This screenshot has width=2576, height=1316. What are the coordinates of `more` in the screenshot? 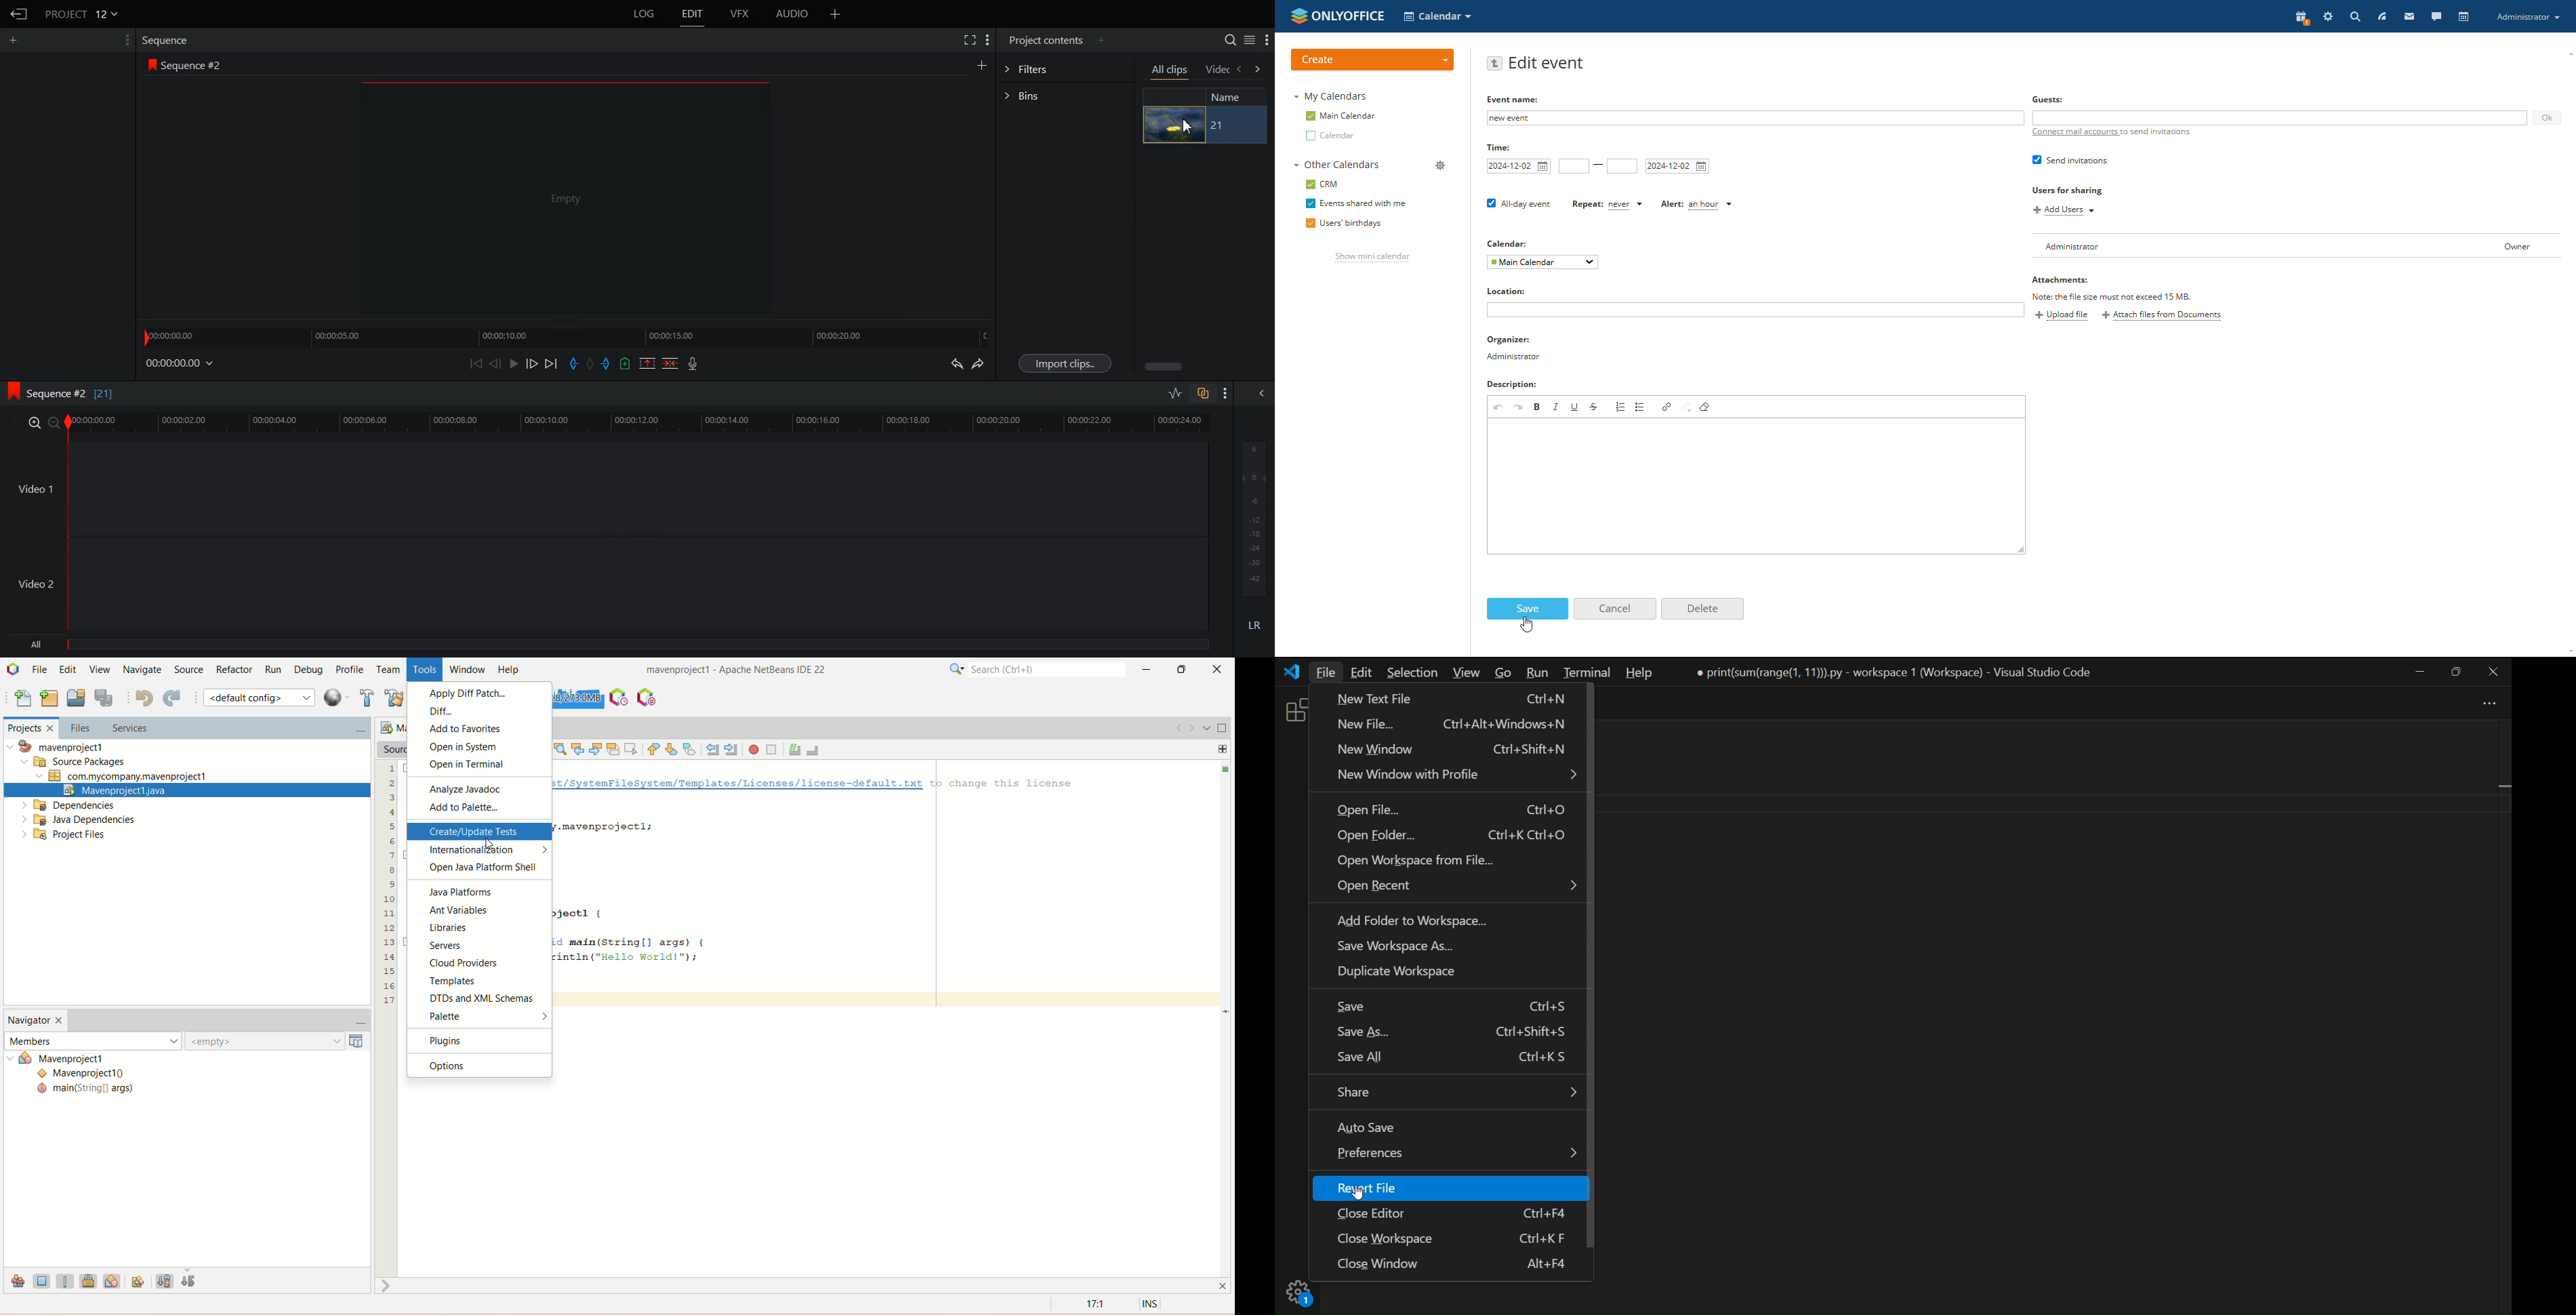 It's located at (2485, 704).